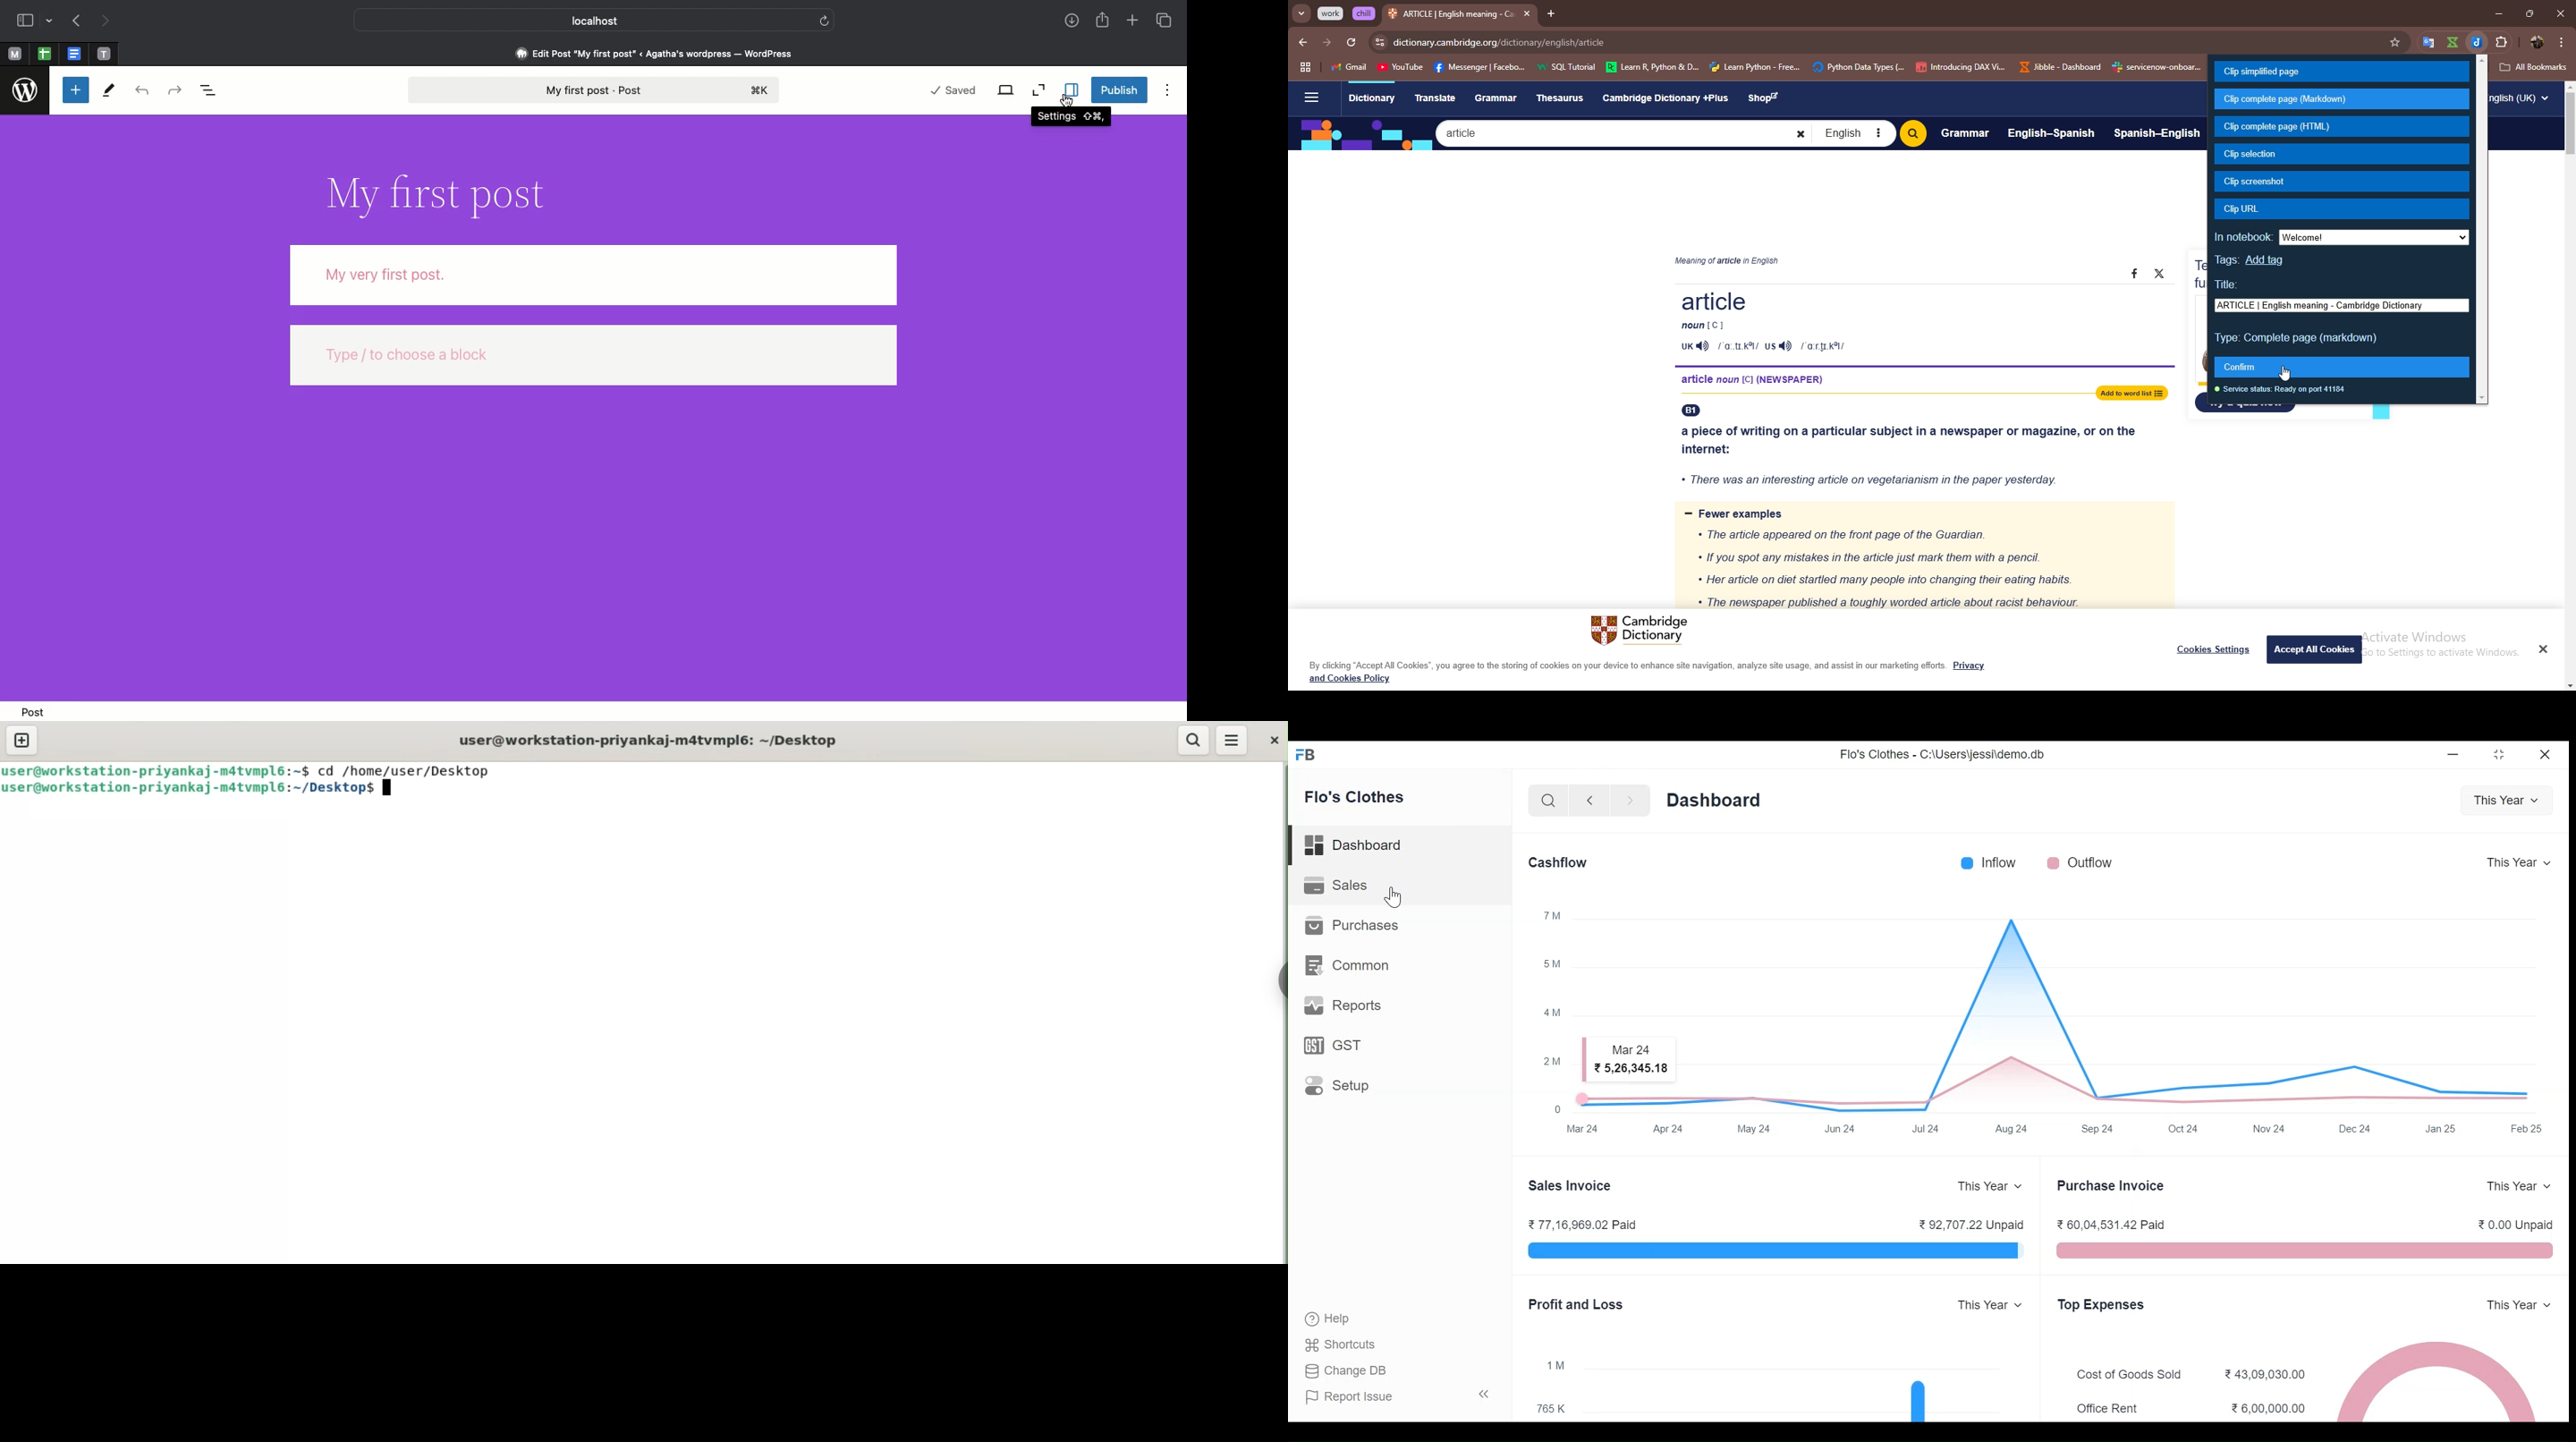  Describe the element at coordinates (2341, 71) in the screenshot. I see `clip simplified page` at that location.